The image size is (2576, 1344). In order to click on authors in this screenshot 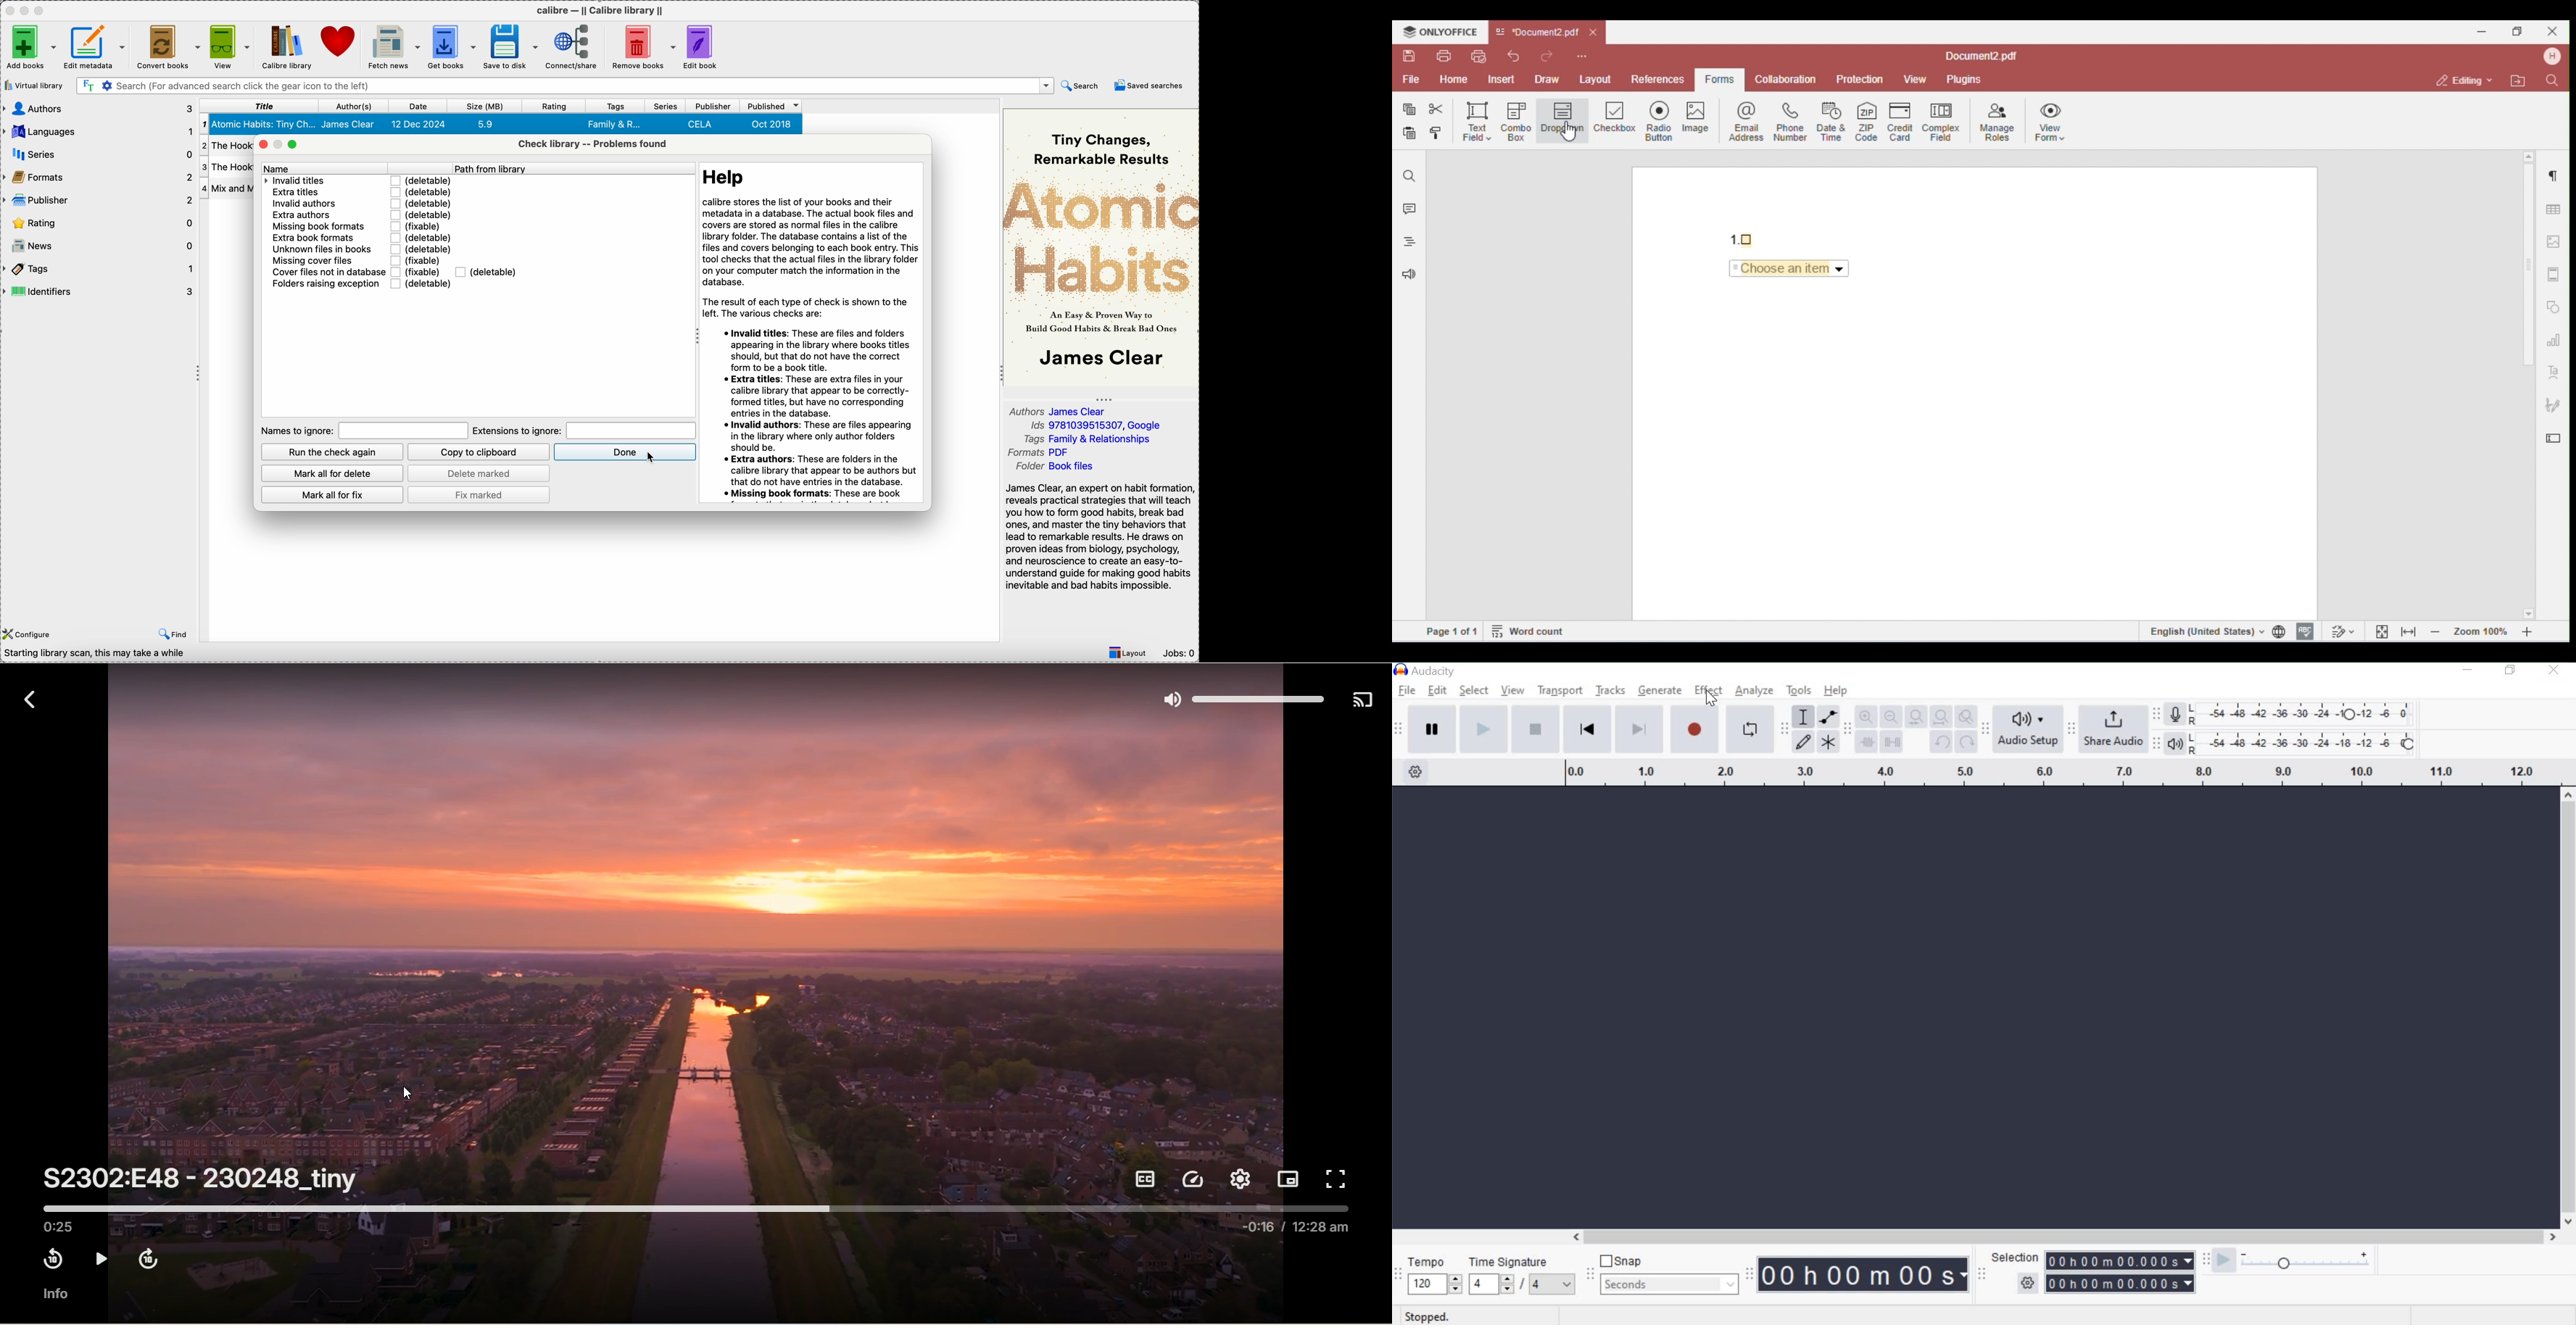, I will do `click(97, 109)`.